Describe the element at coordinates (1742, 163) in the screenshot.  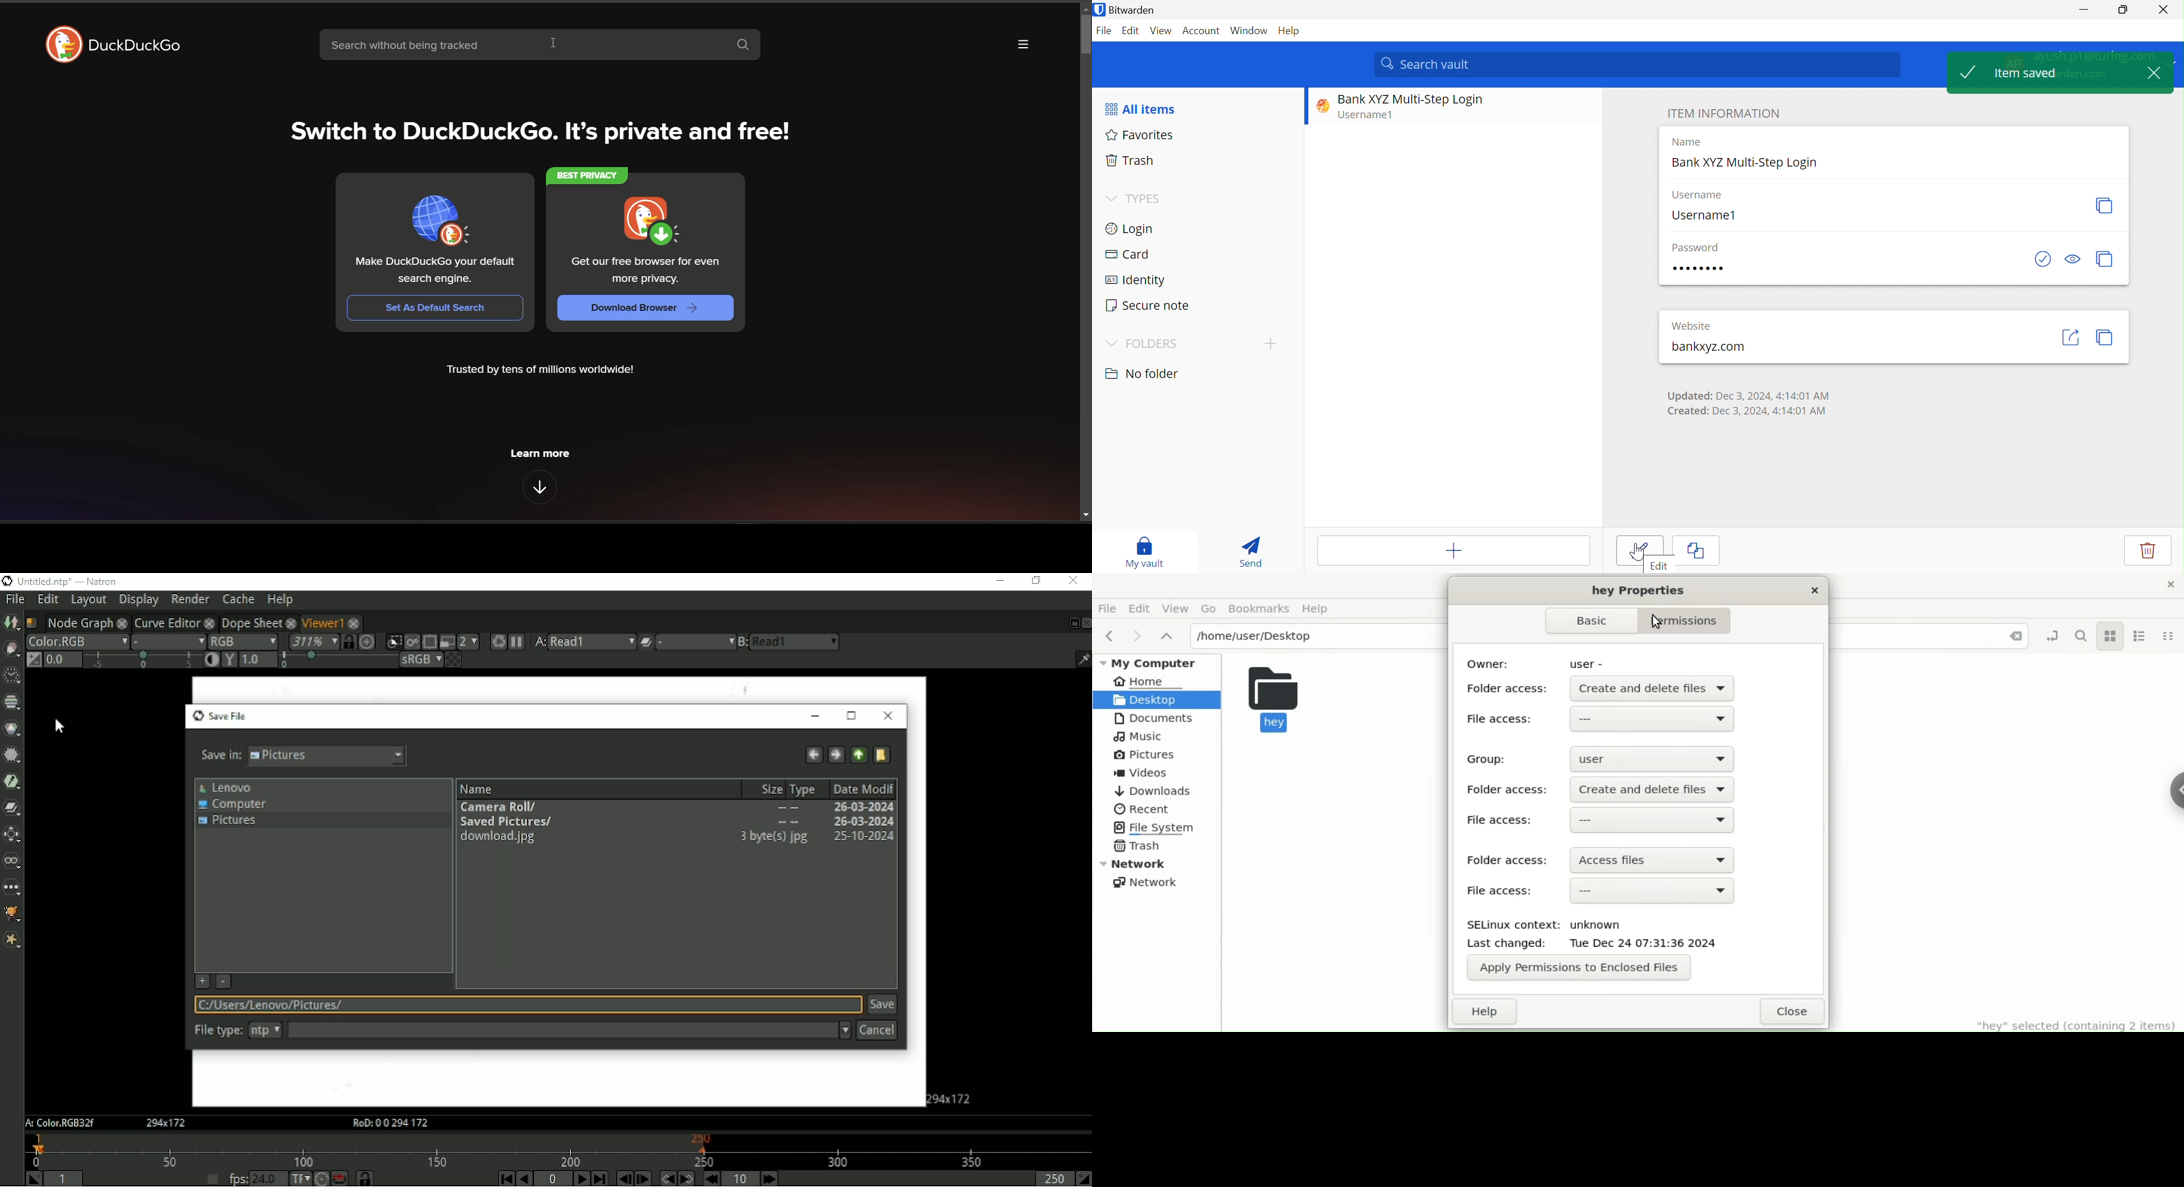
I see `Bank XYZ Multi-Step Login` at that location.